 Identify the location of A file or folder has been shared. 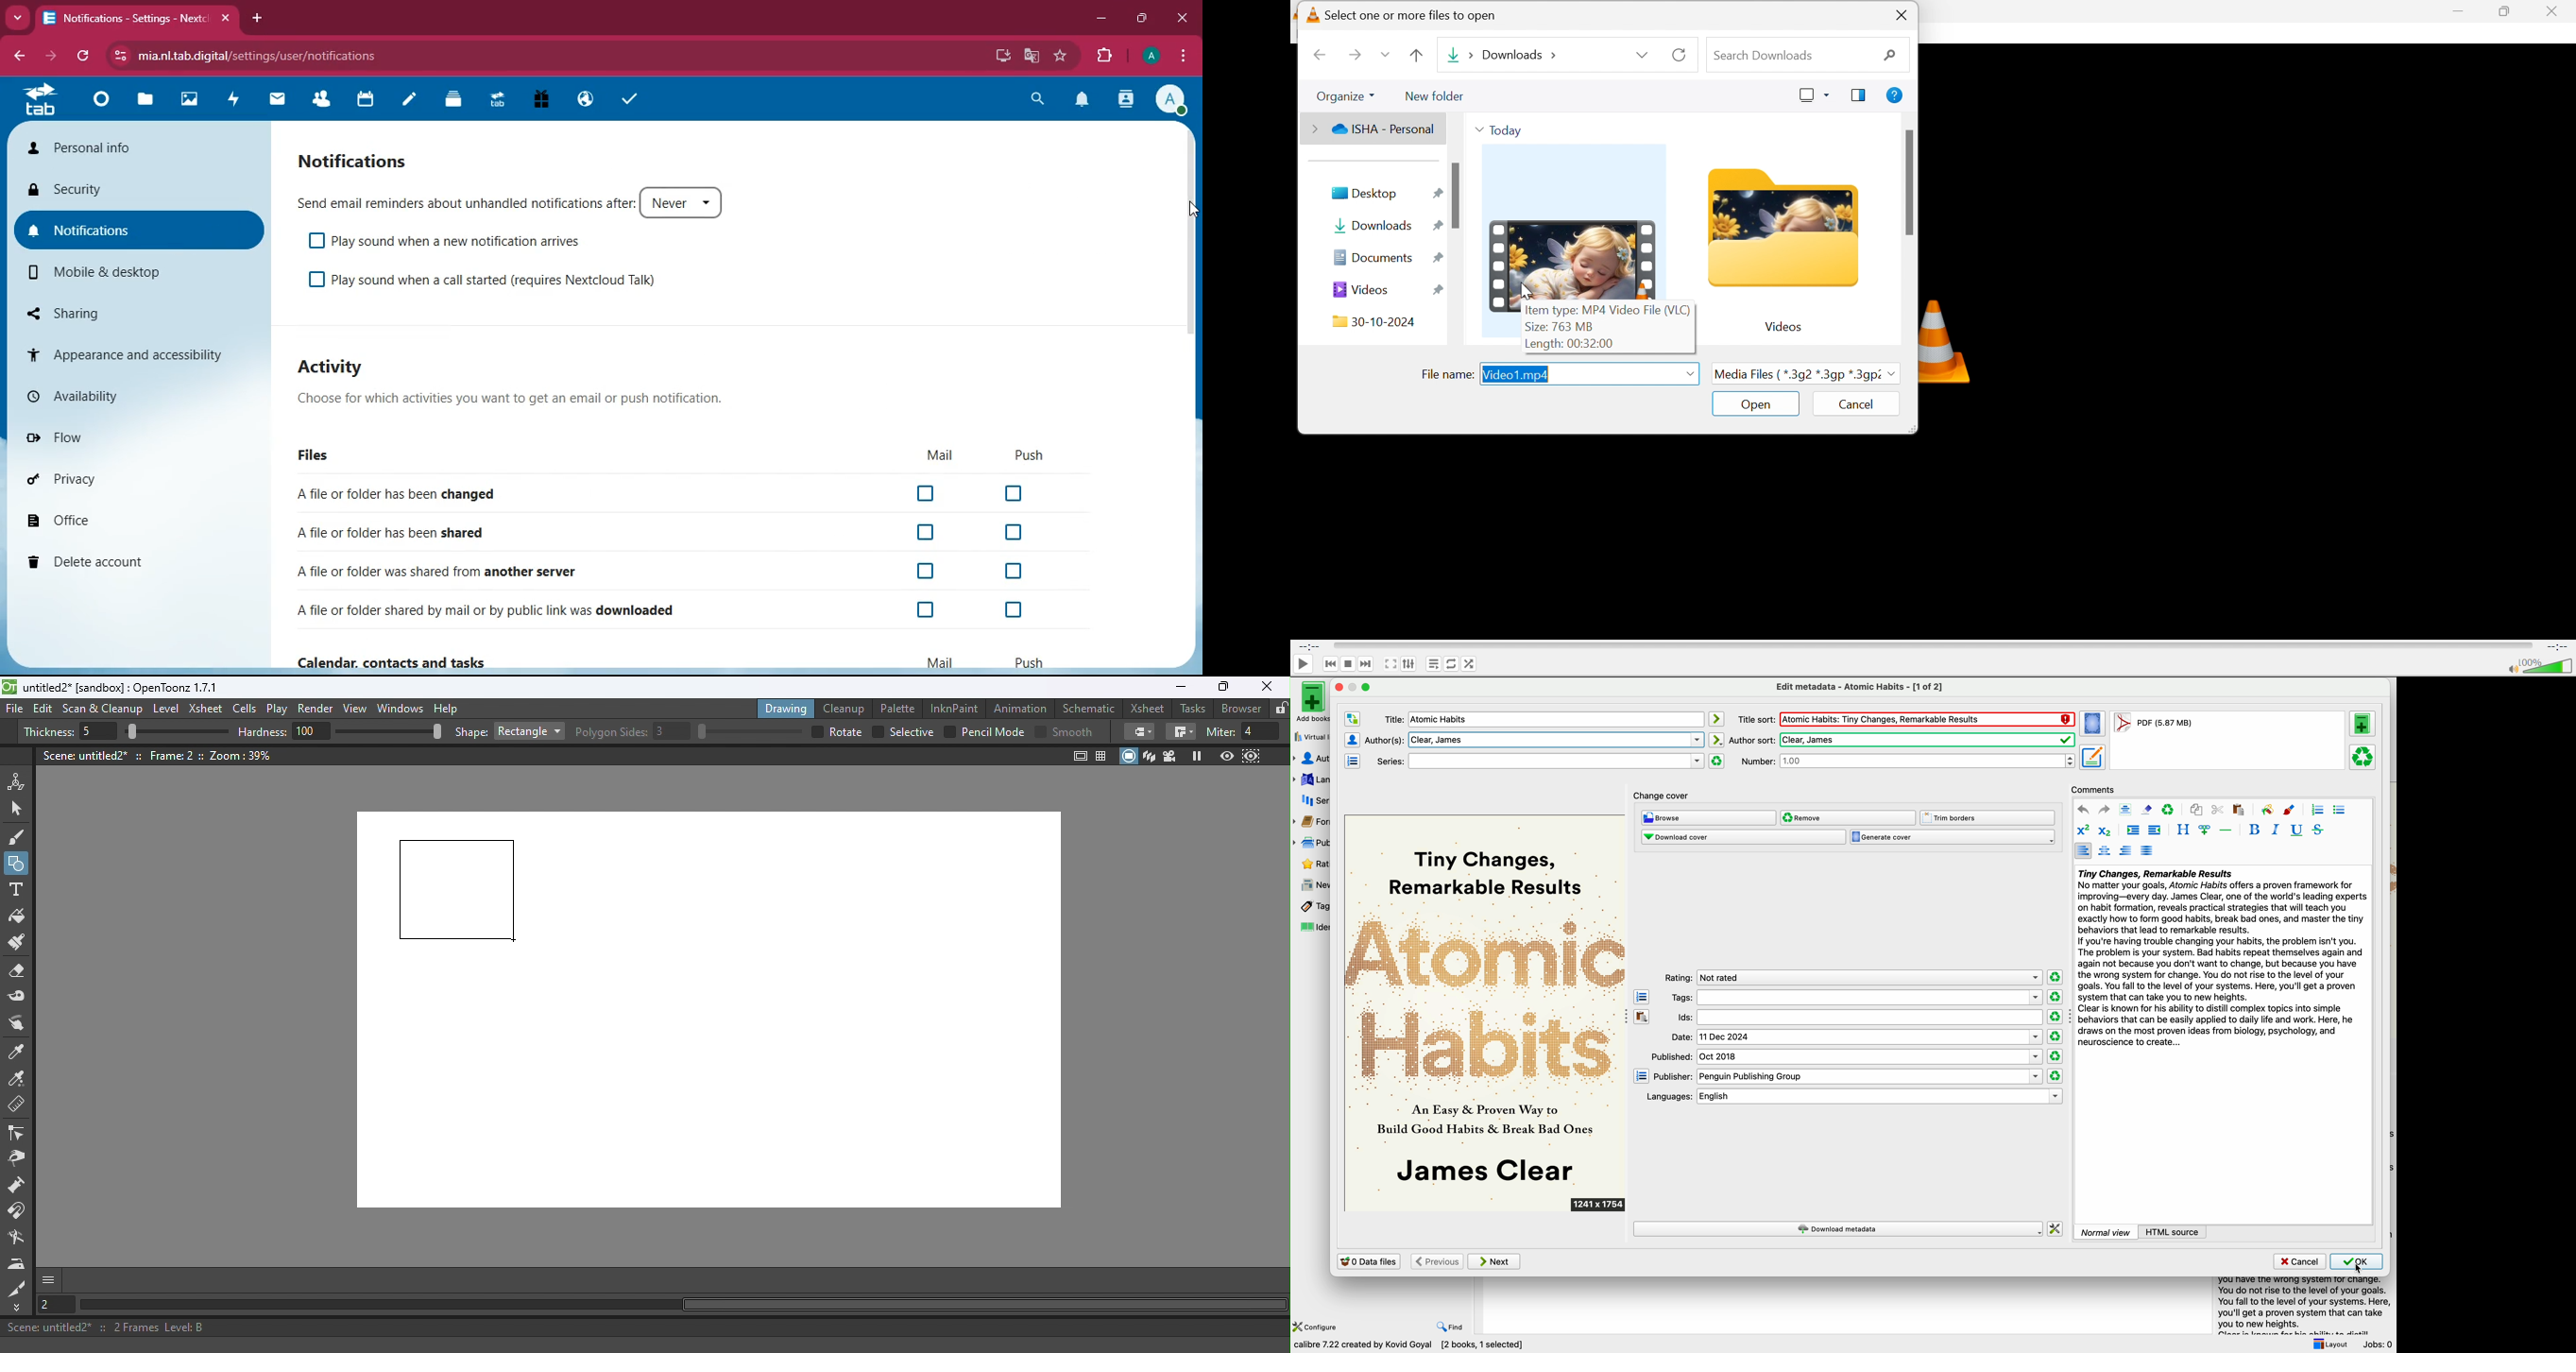
(663, 533).